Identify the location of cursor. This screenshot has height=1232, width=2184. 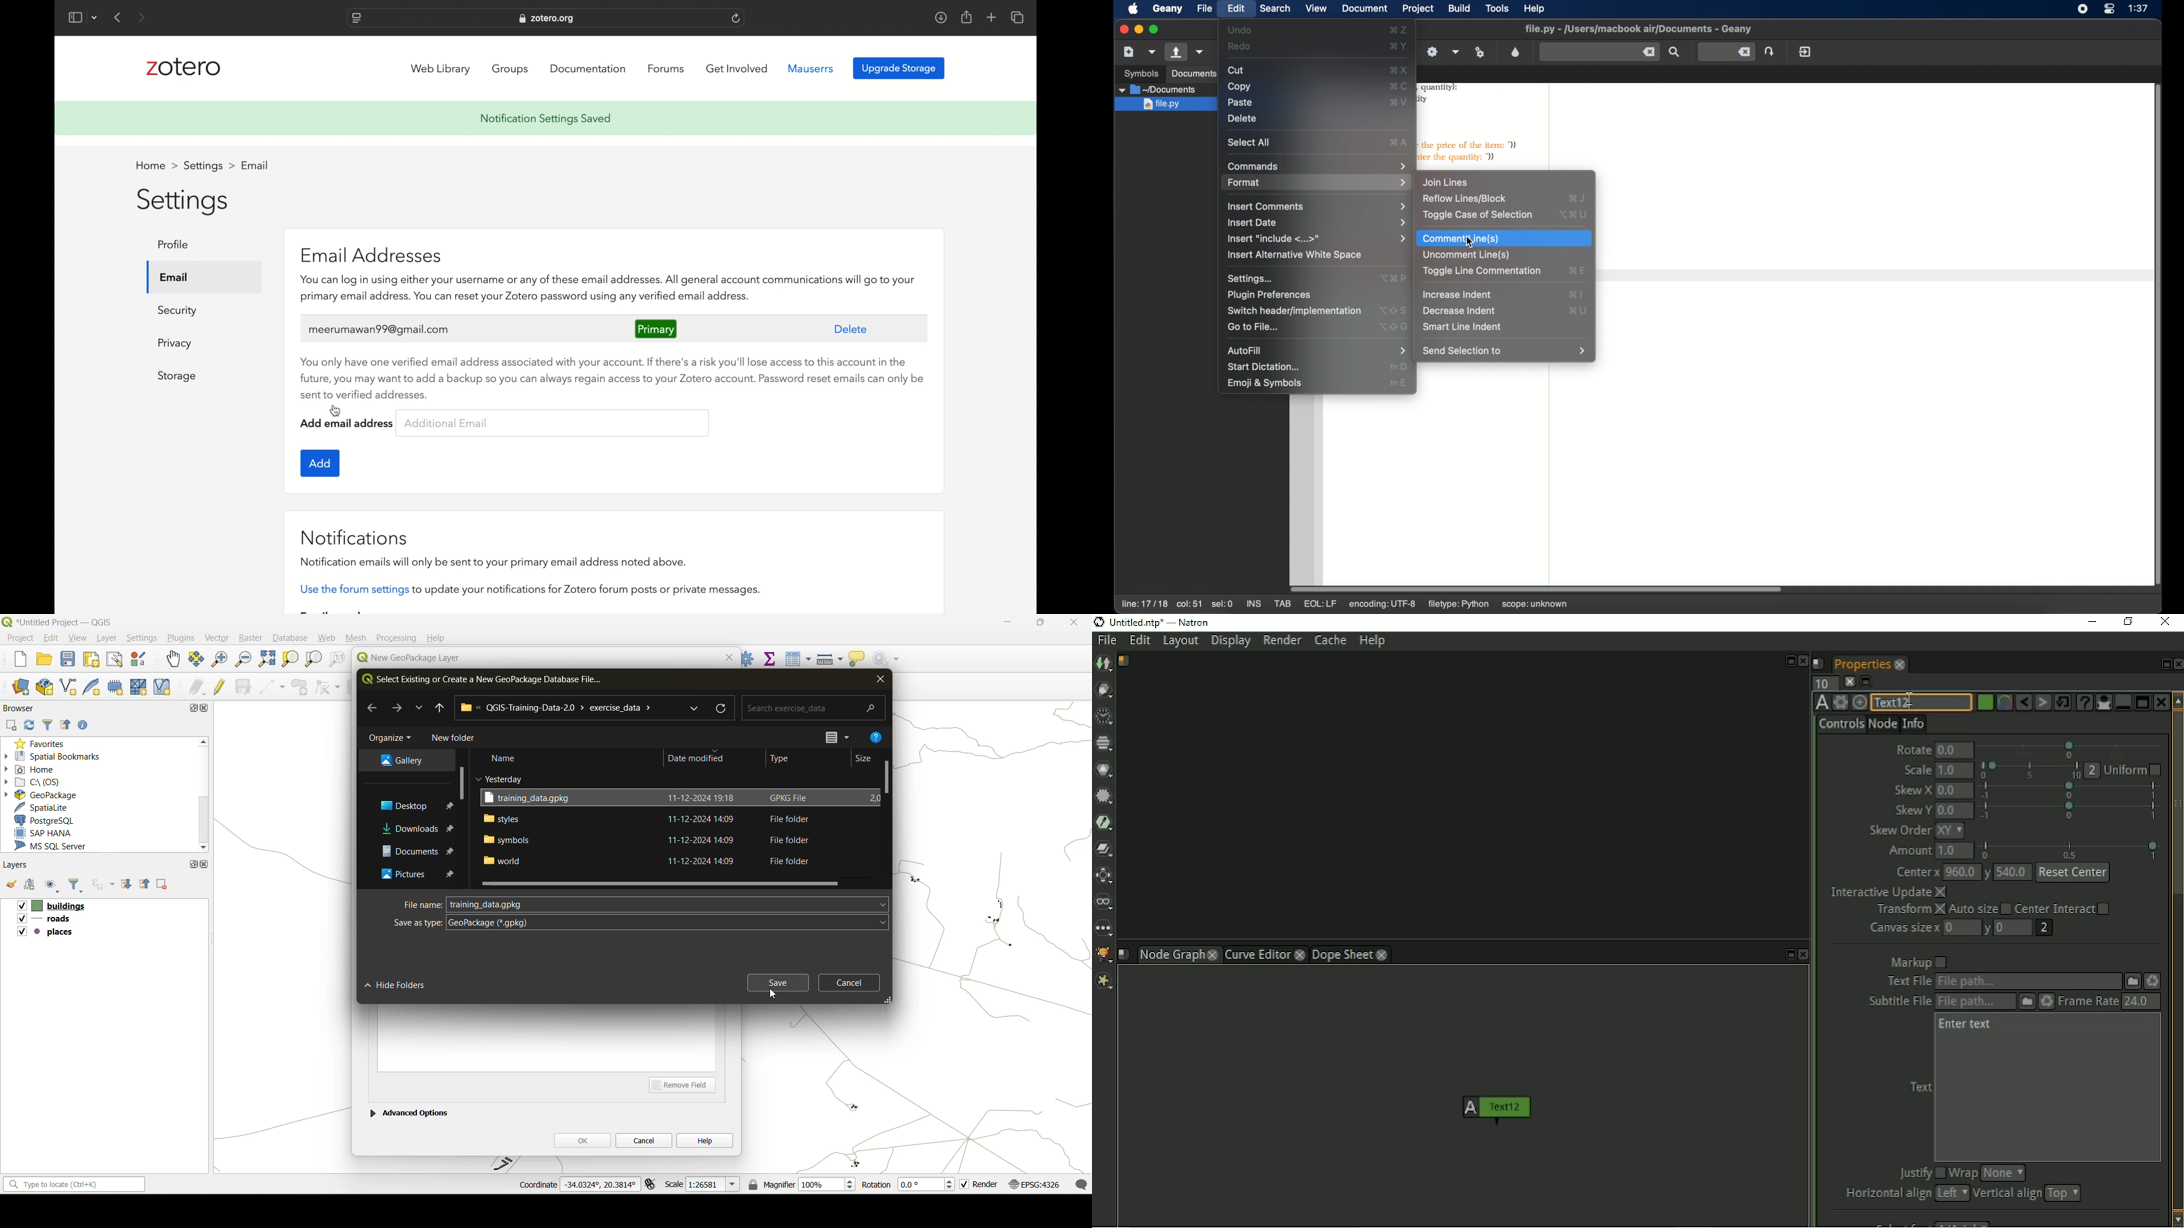
(1472, 243).